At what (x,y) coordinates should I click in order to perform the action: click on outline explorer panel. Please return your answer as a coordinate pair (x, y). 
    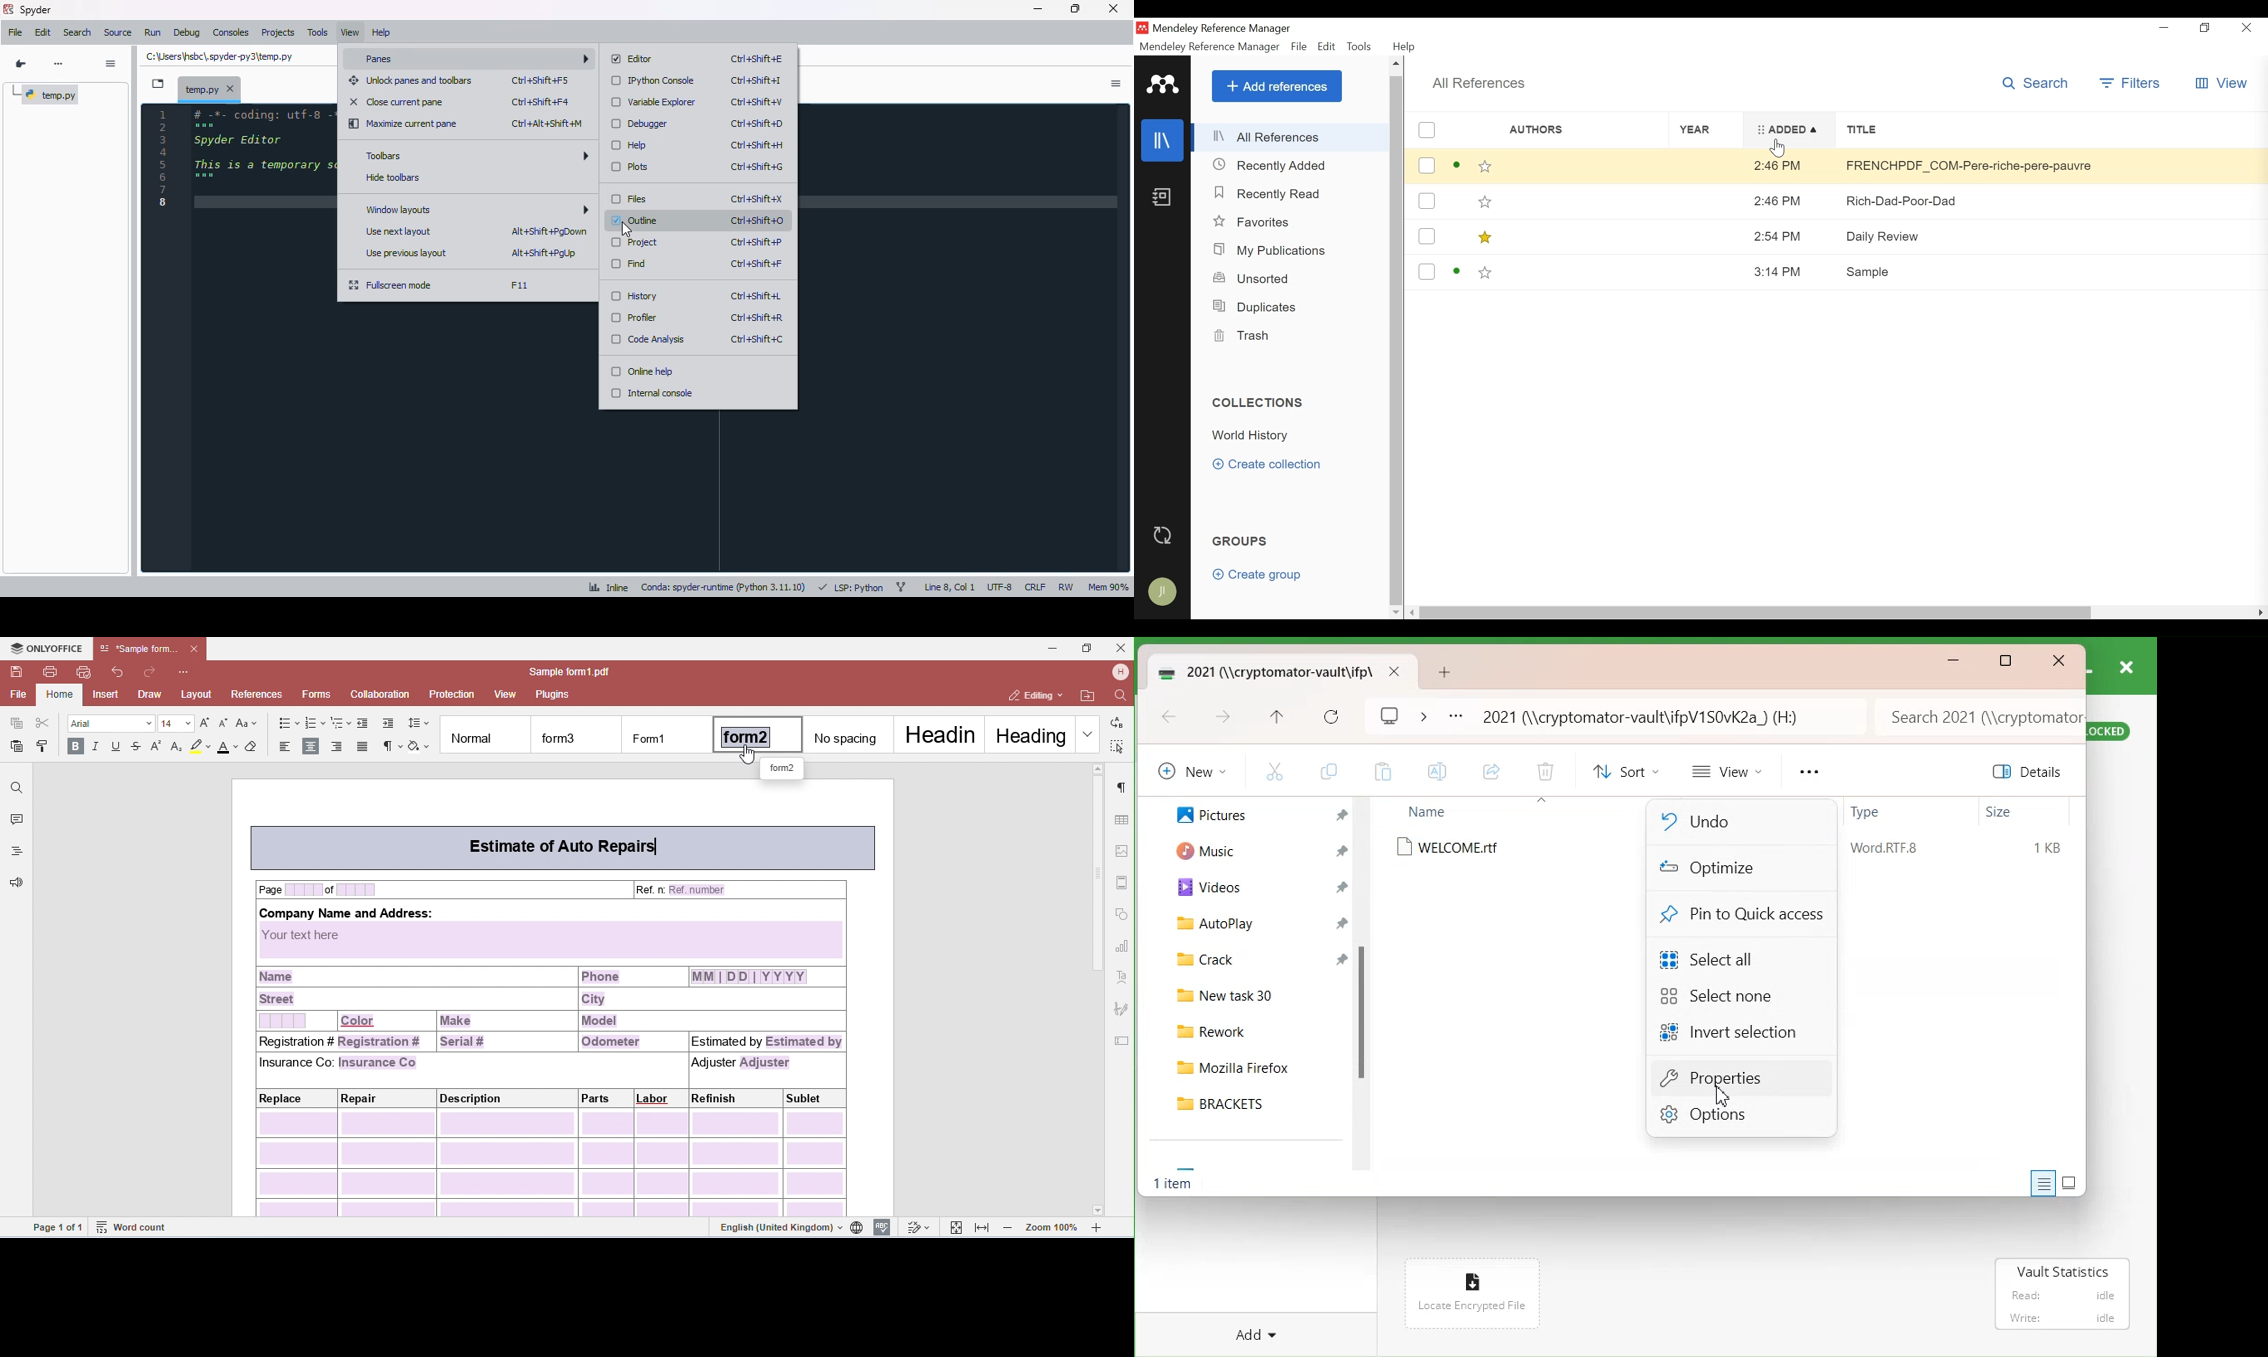
    Looking at the image, I should click on (66, 345).